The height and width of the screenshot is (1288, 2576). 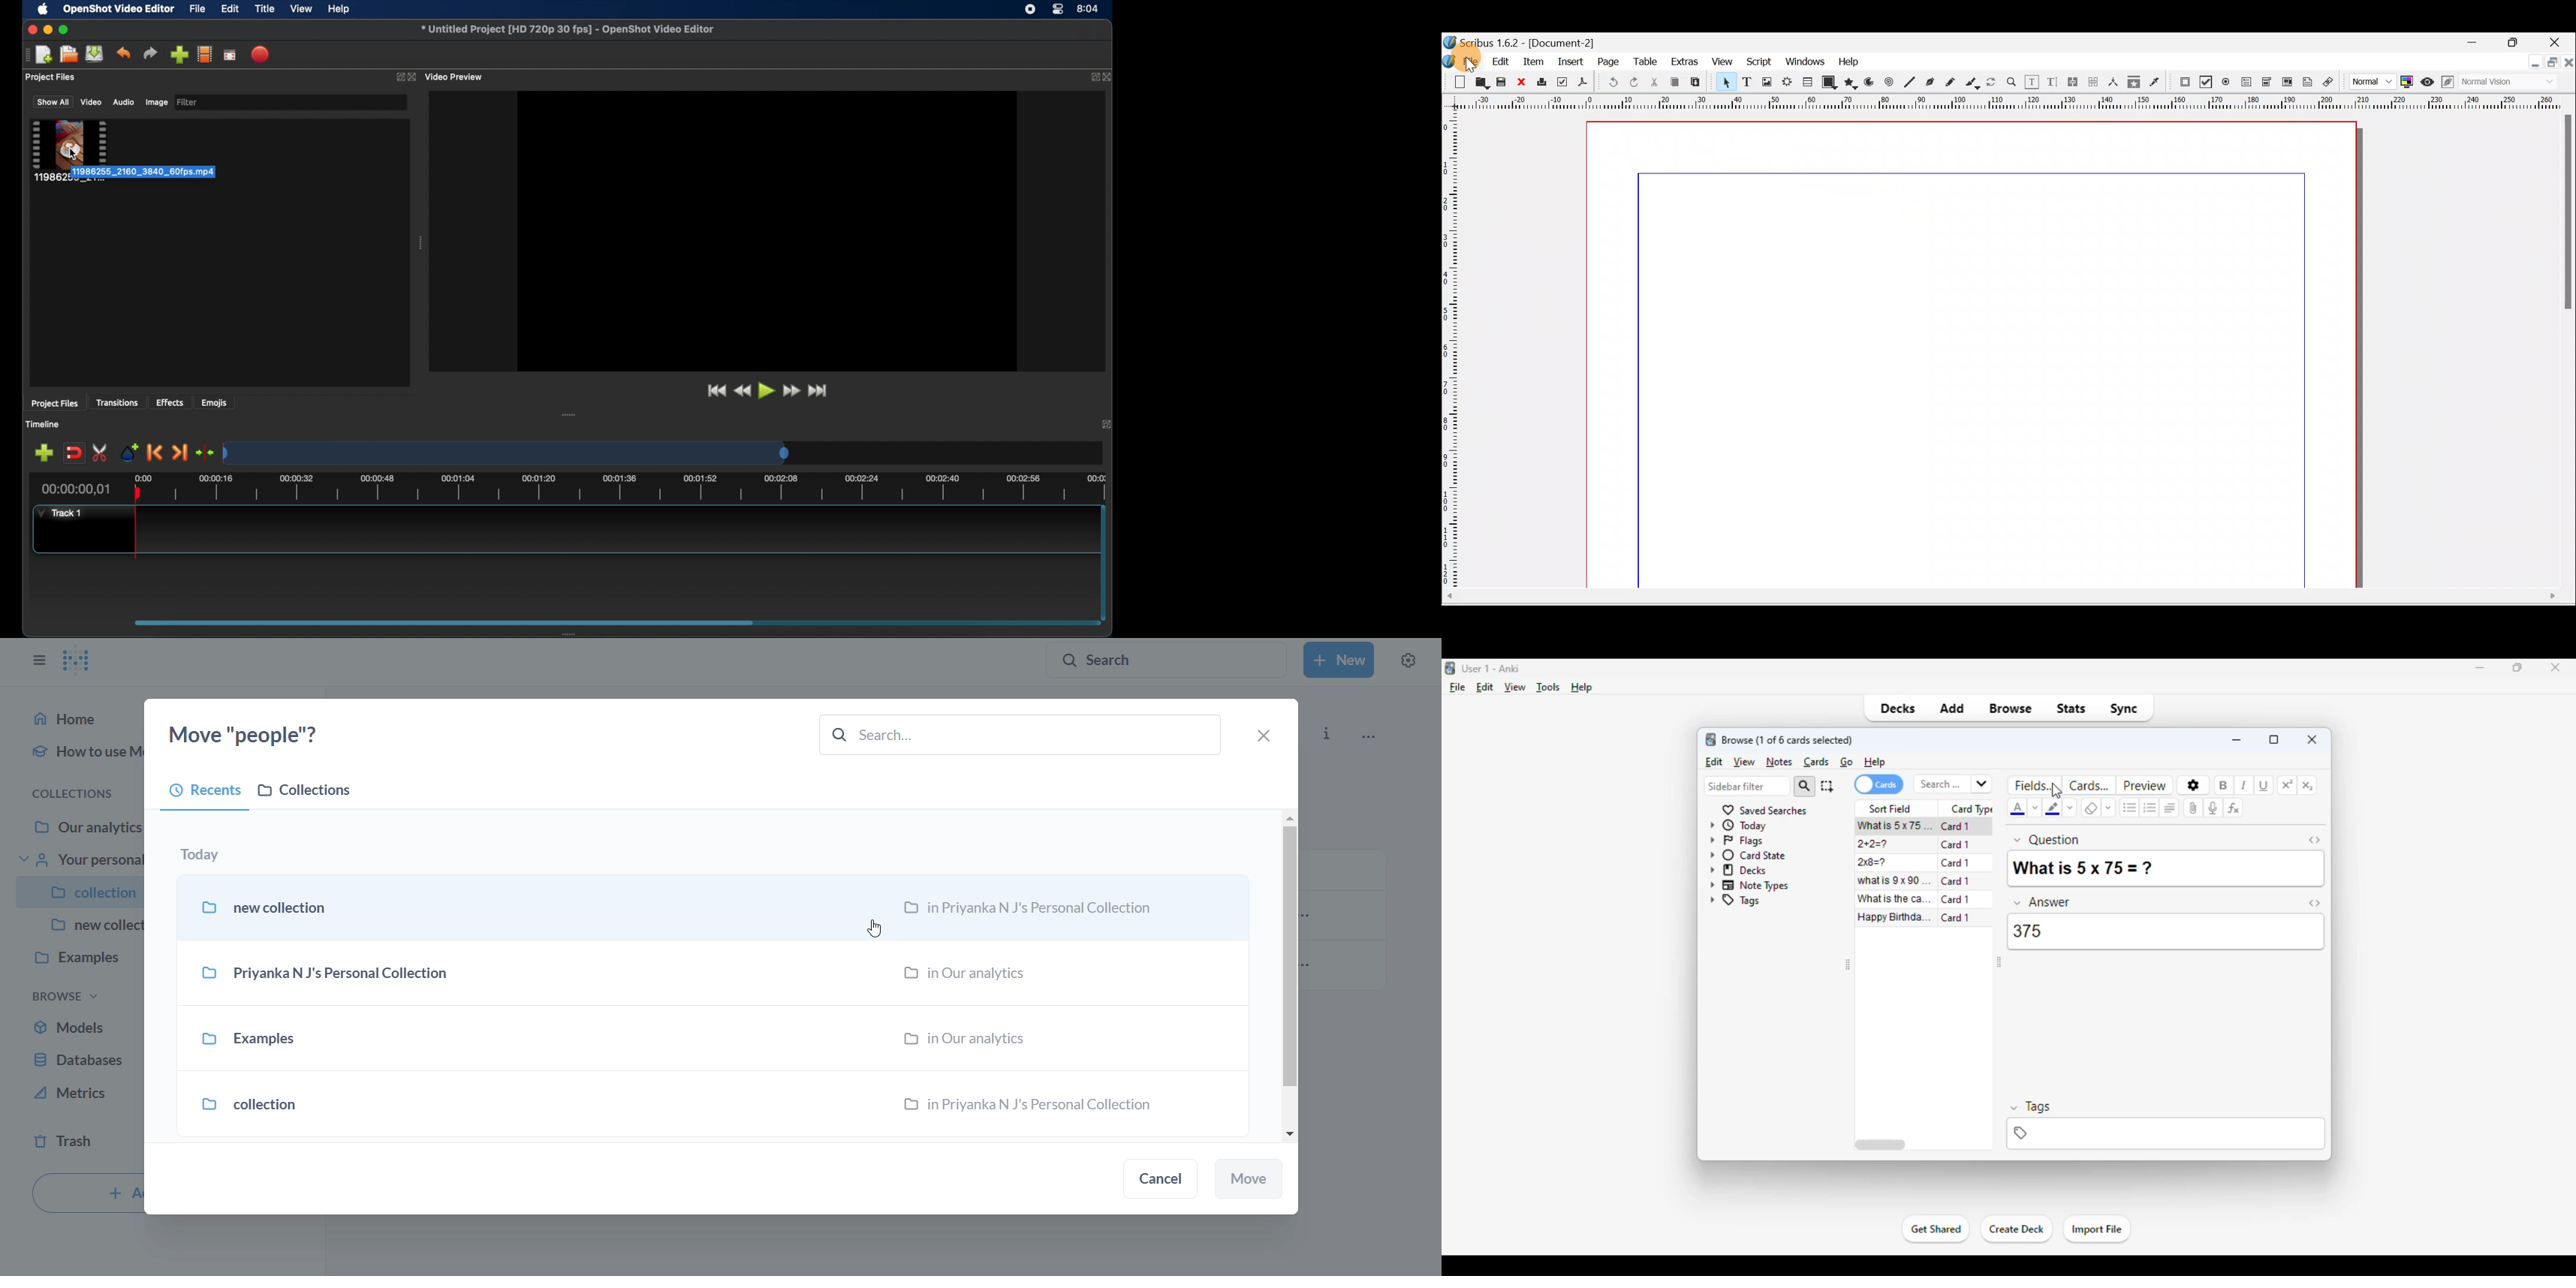 What do you see at coordinates (1472, 66) in the screenshot?
I see `cursor` at bounding box center [1472, 66].